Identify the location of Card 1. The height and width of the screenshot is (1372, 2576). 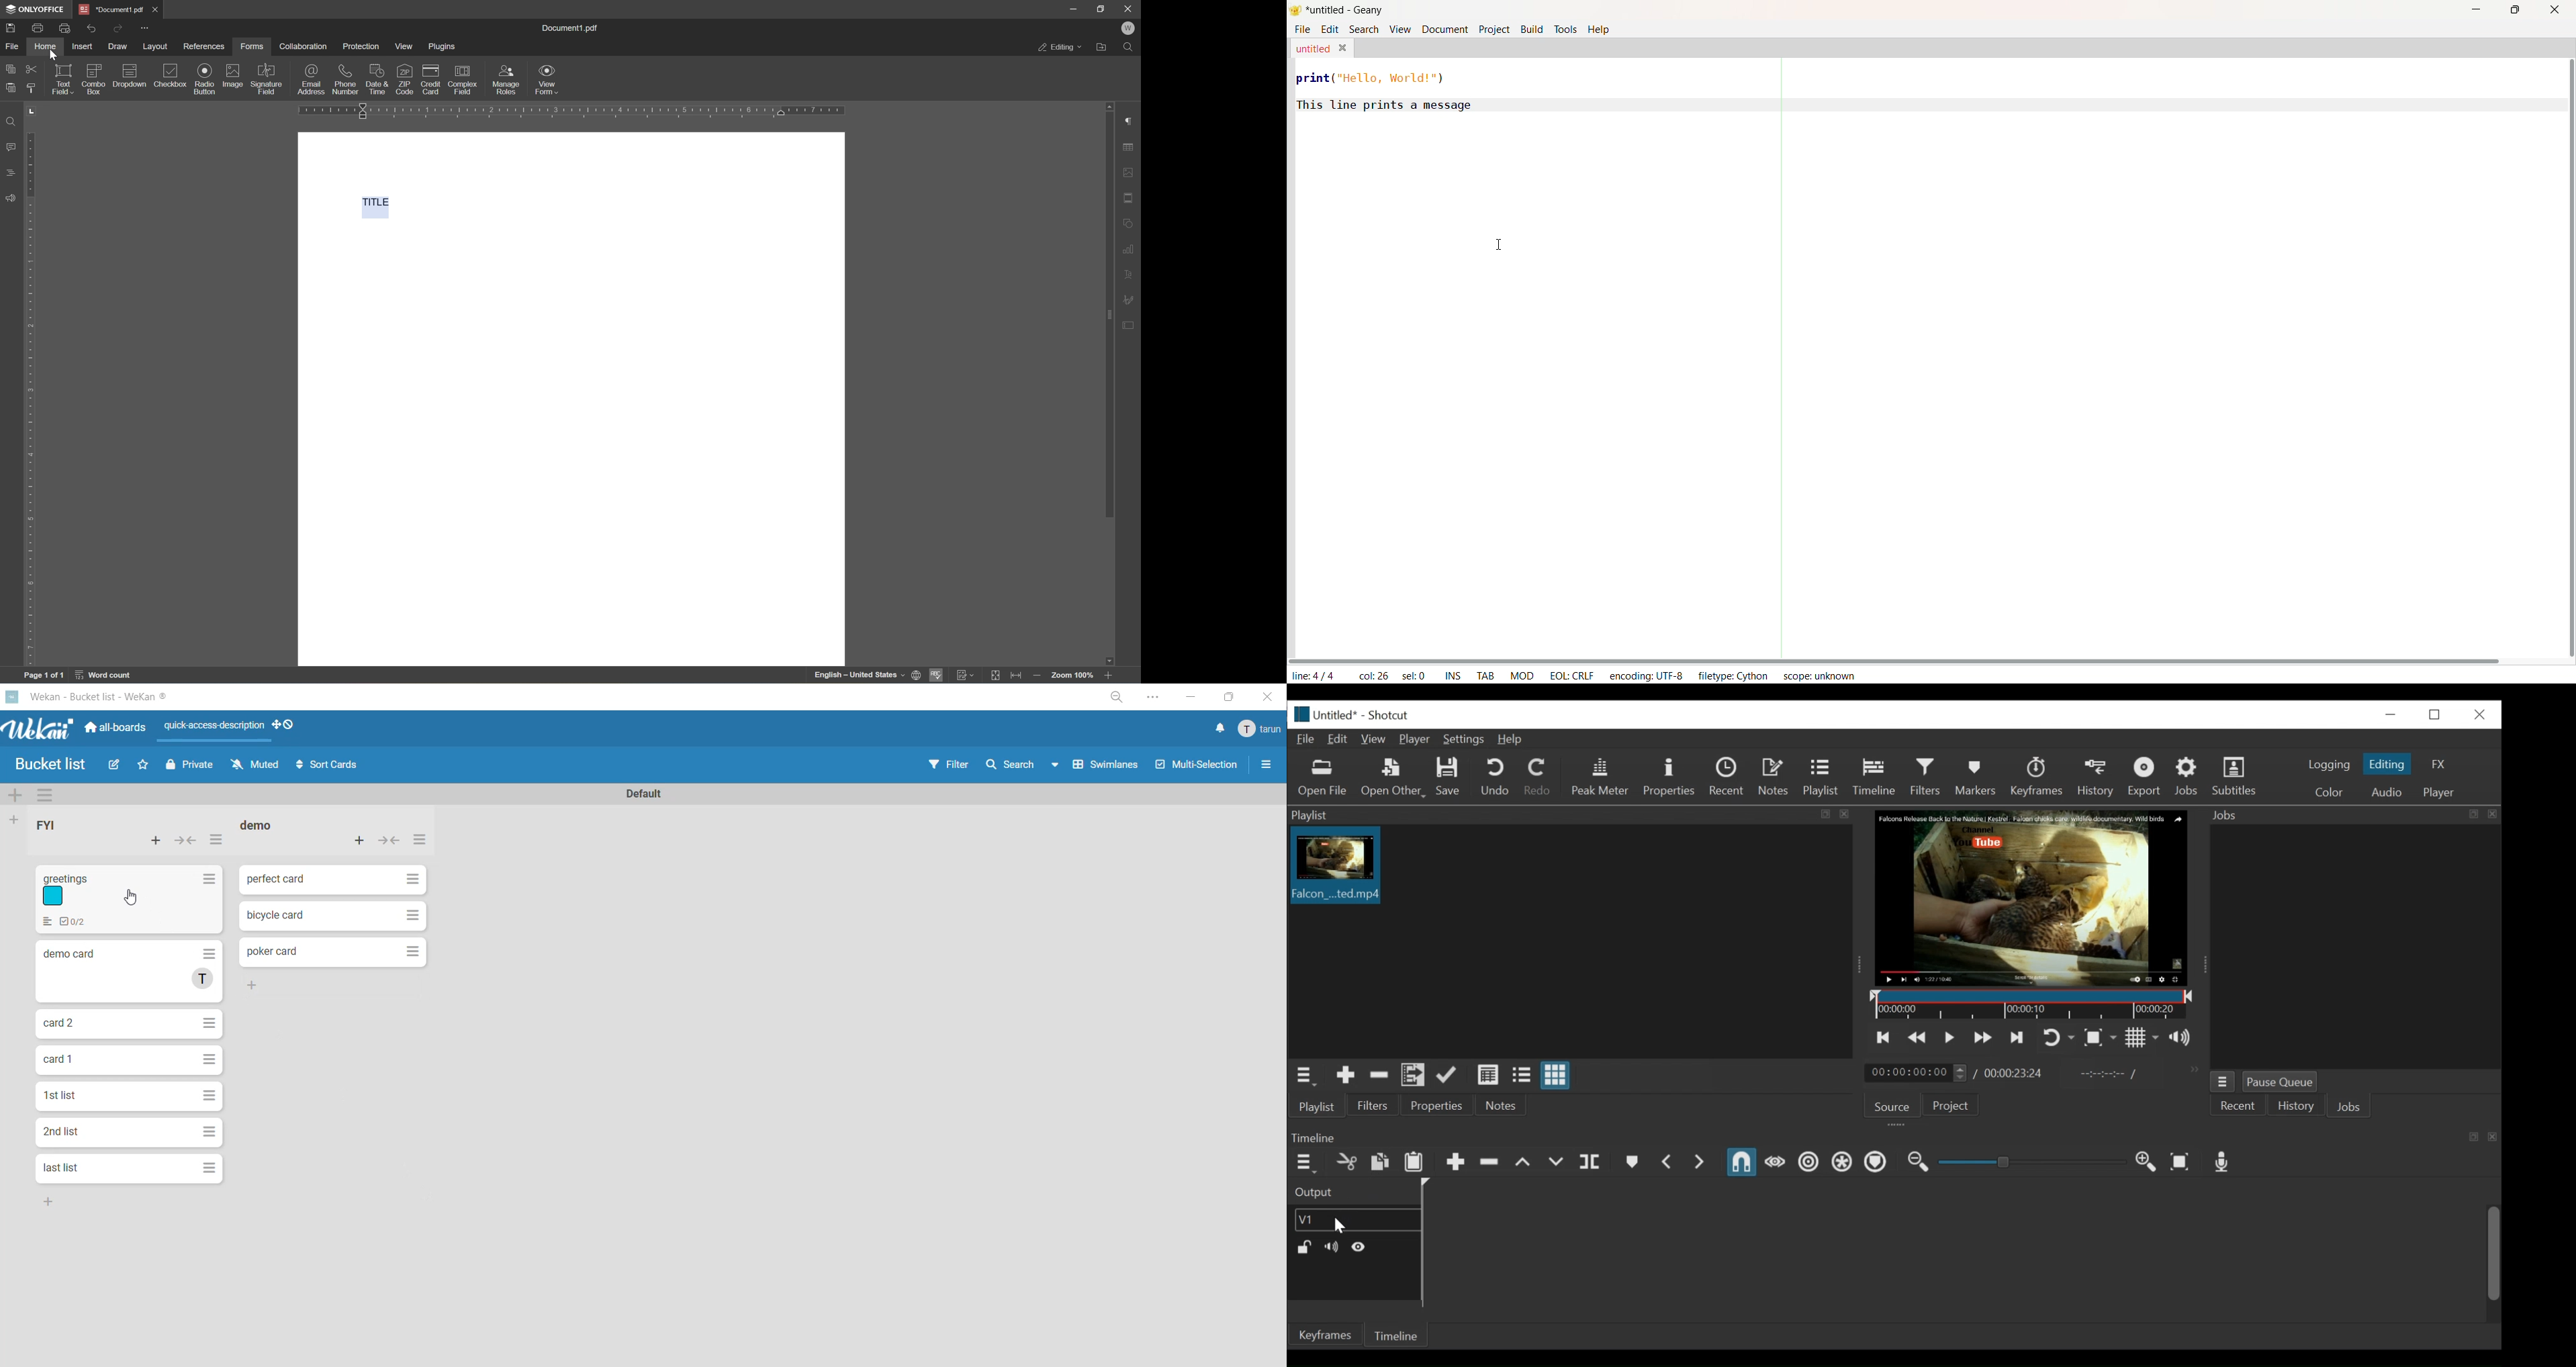
(132, 1061).